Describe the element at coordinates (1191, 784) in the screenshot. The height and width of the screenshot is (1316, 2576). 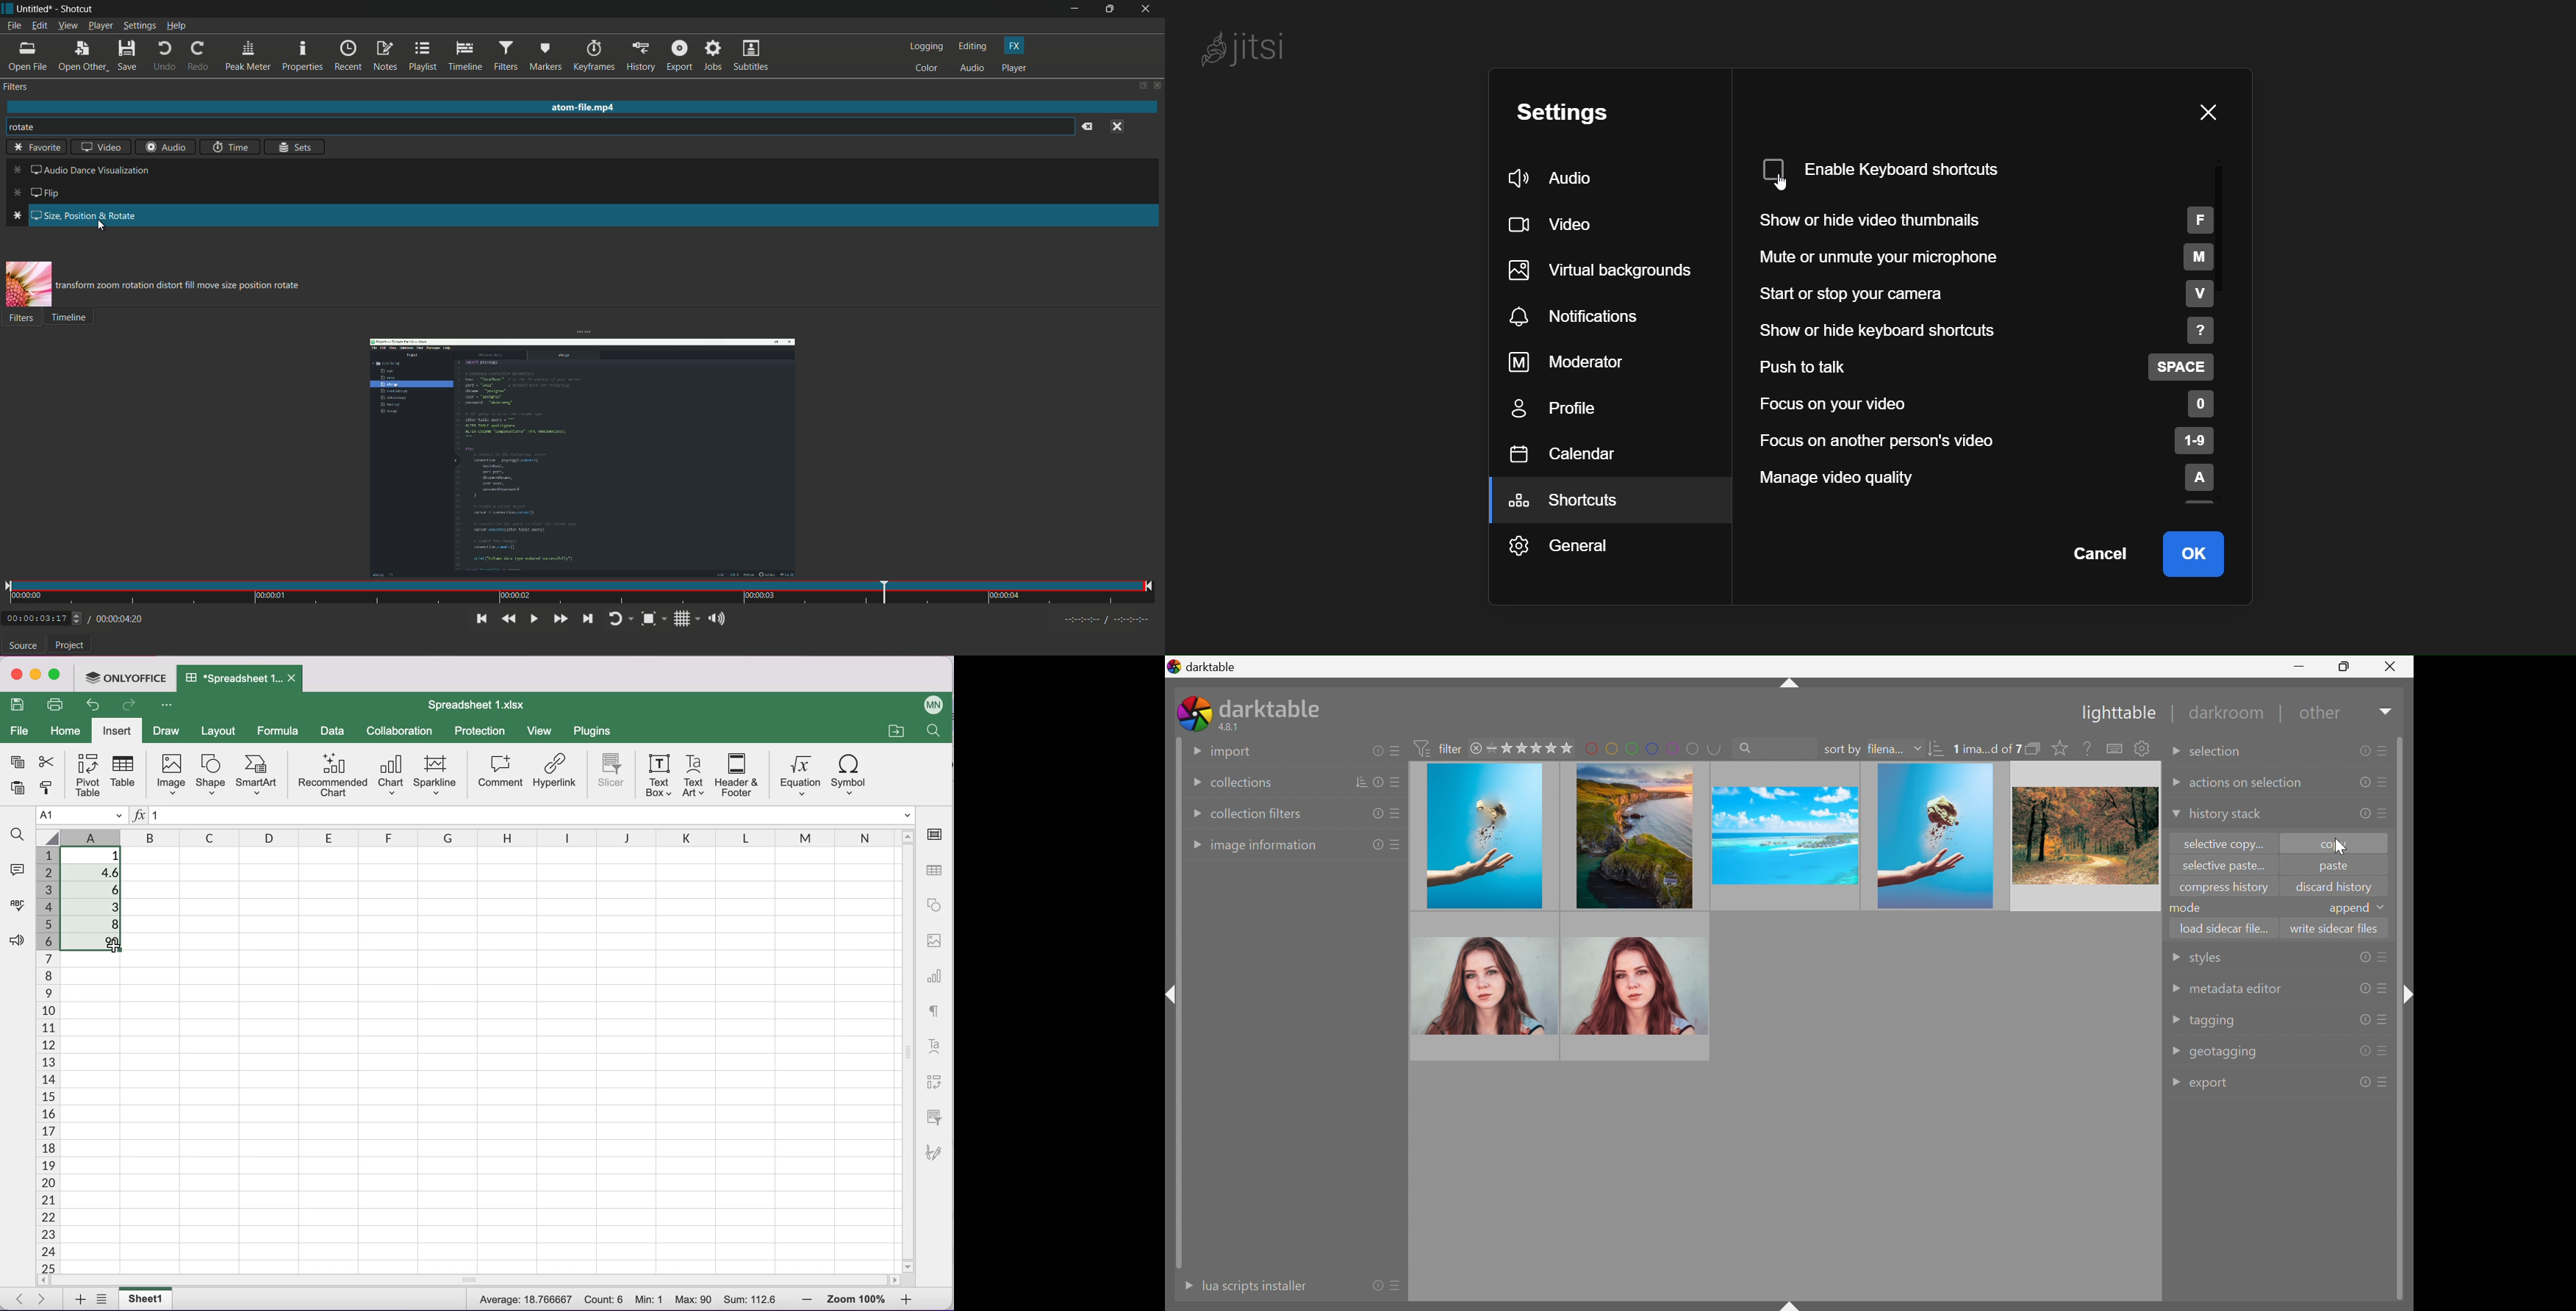
I see `Drop Down` at that location.